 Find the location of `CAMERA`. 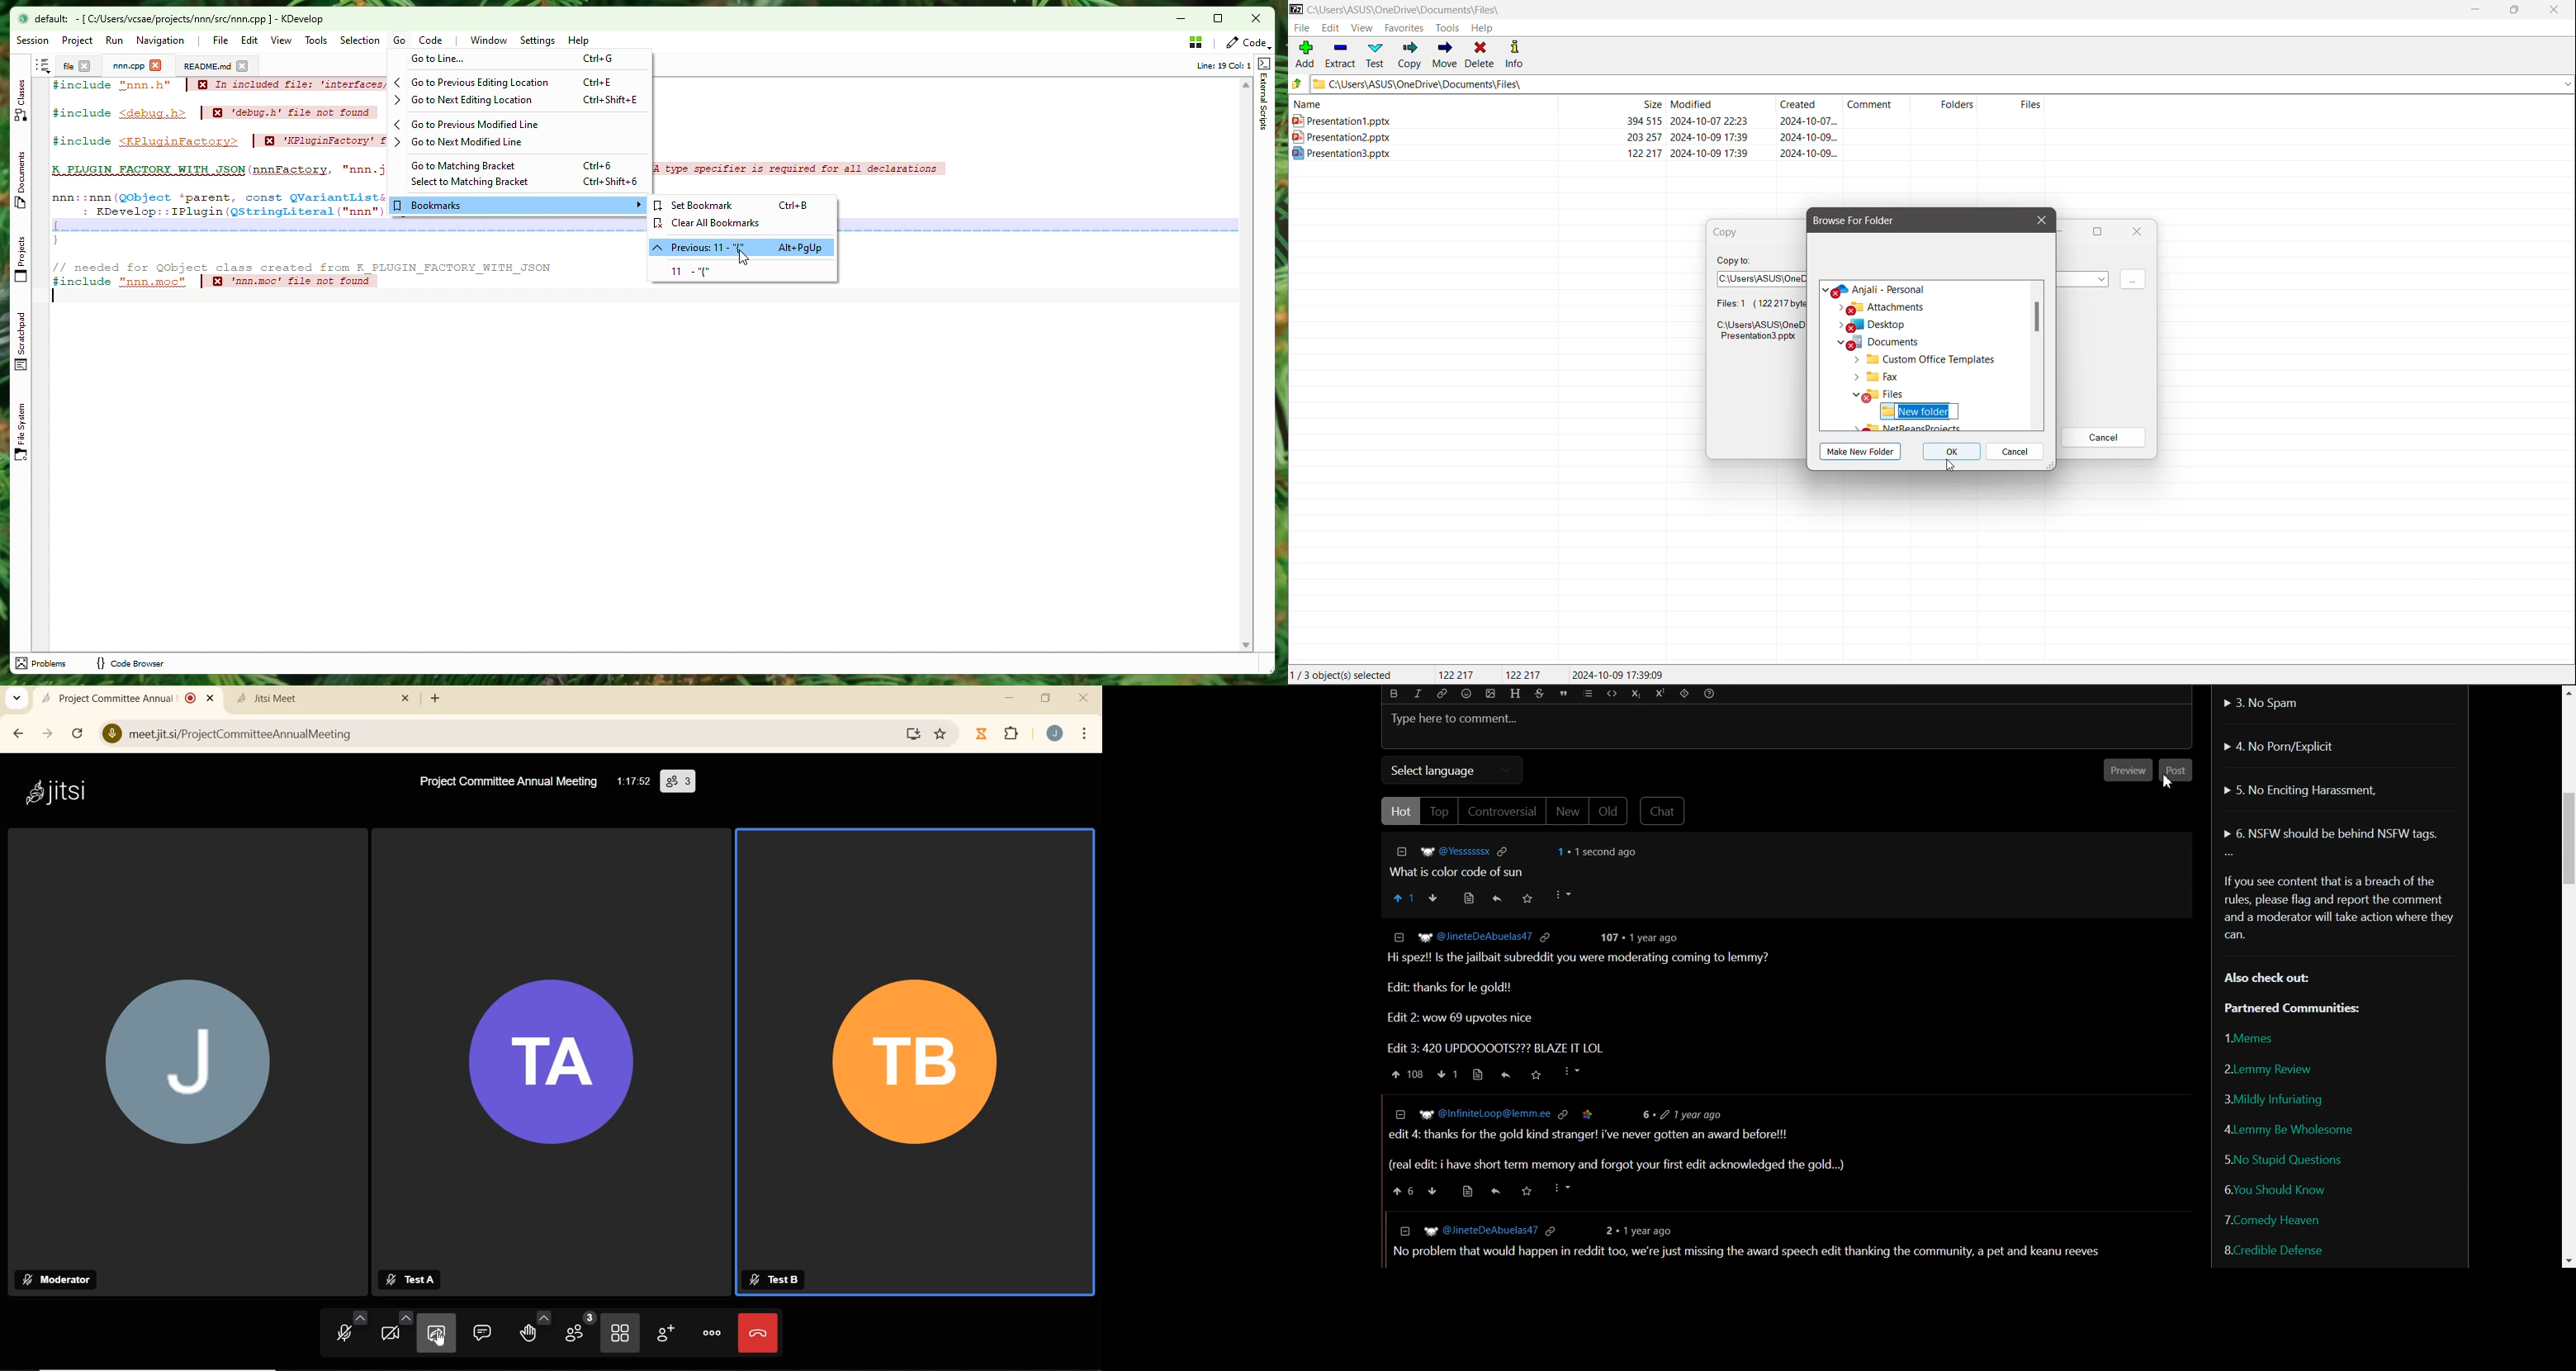

CAMERA is located at coordinates (395, 1333).